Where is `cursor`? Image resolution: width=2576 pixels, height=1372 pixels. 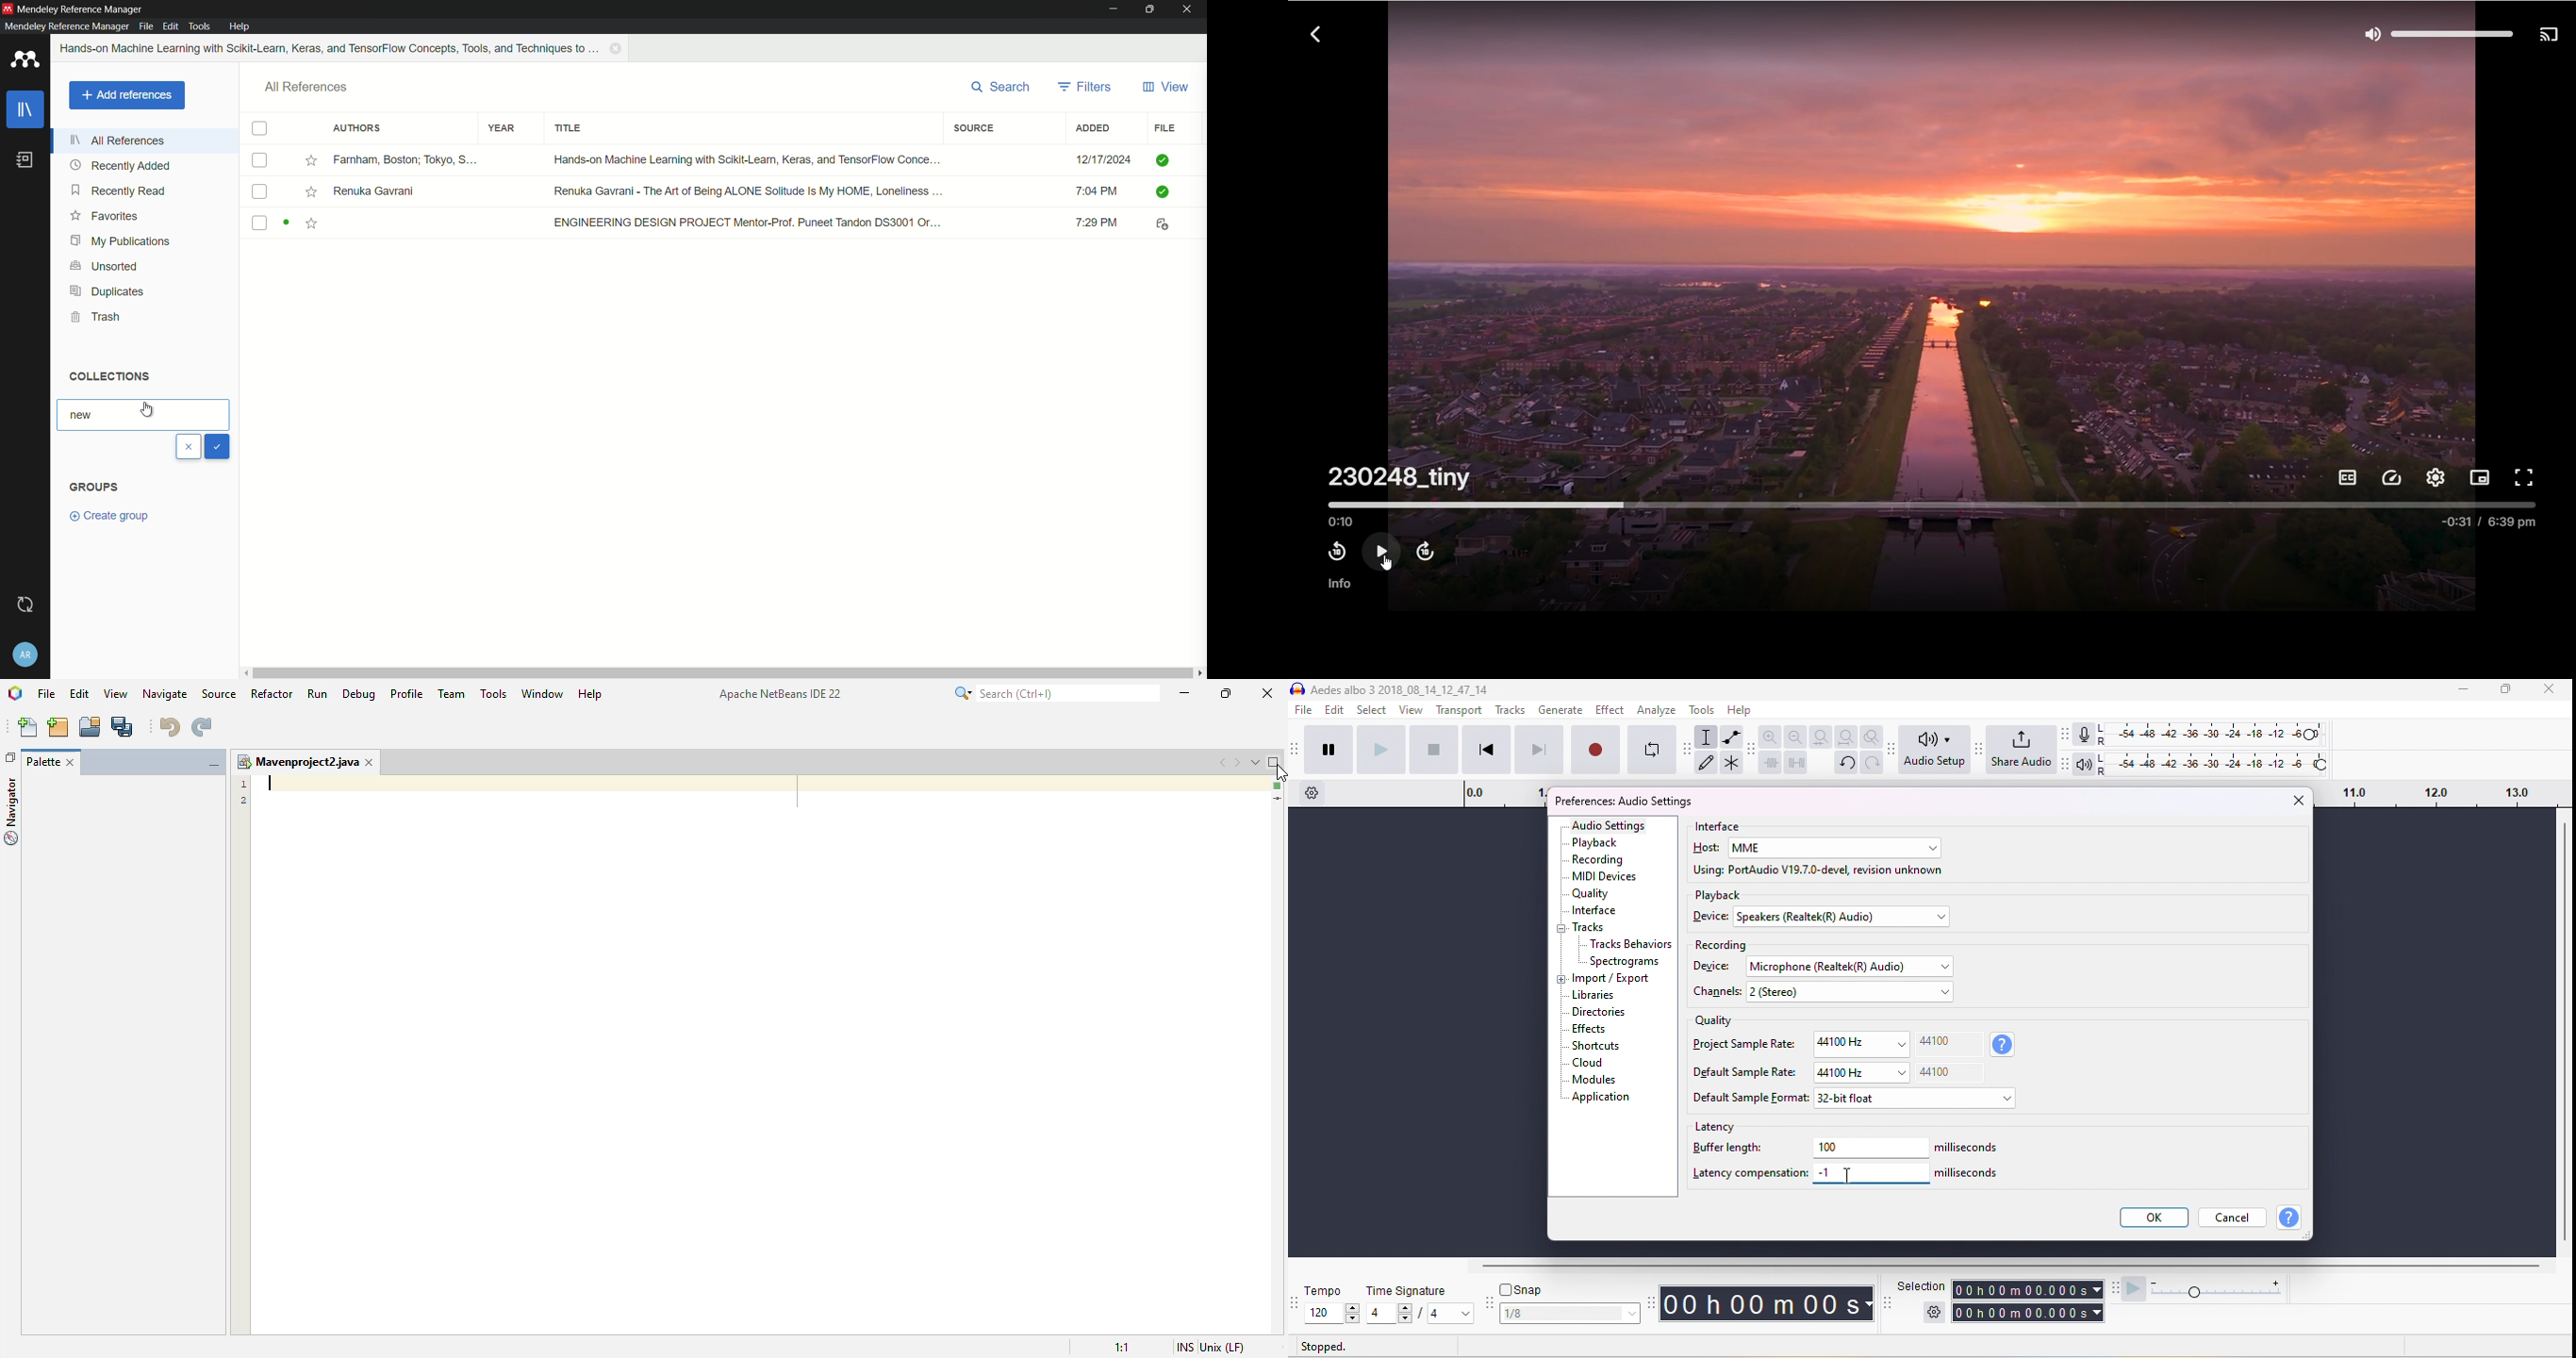
cursor is located at coordinates (149, 411).